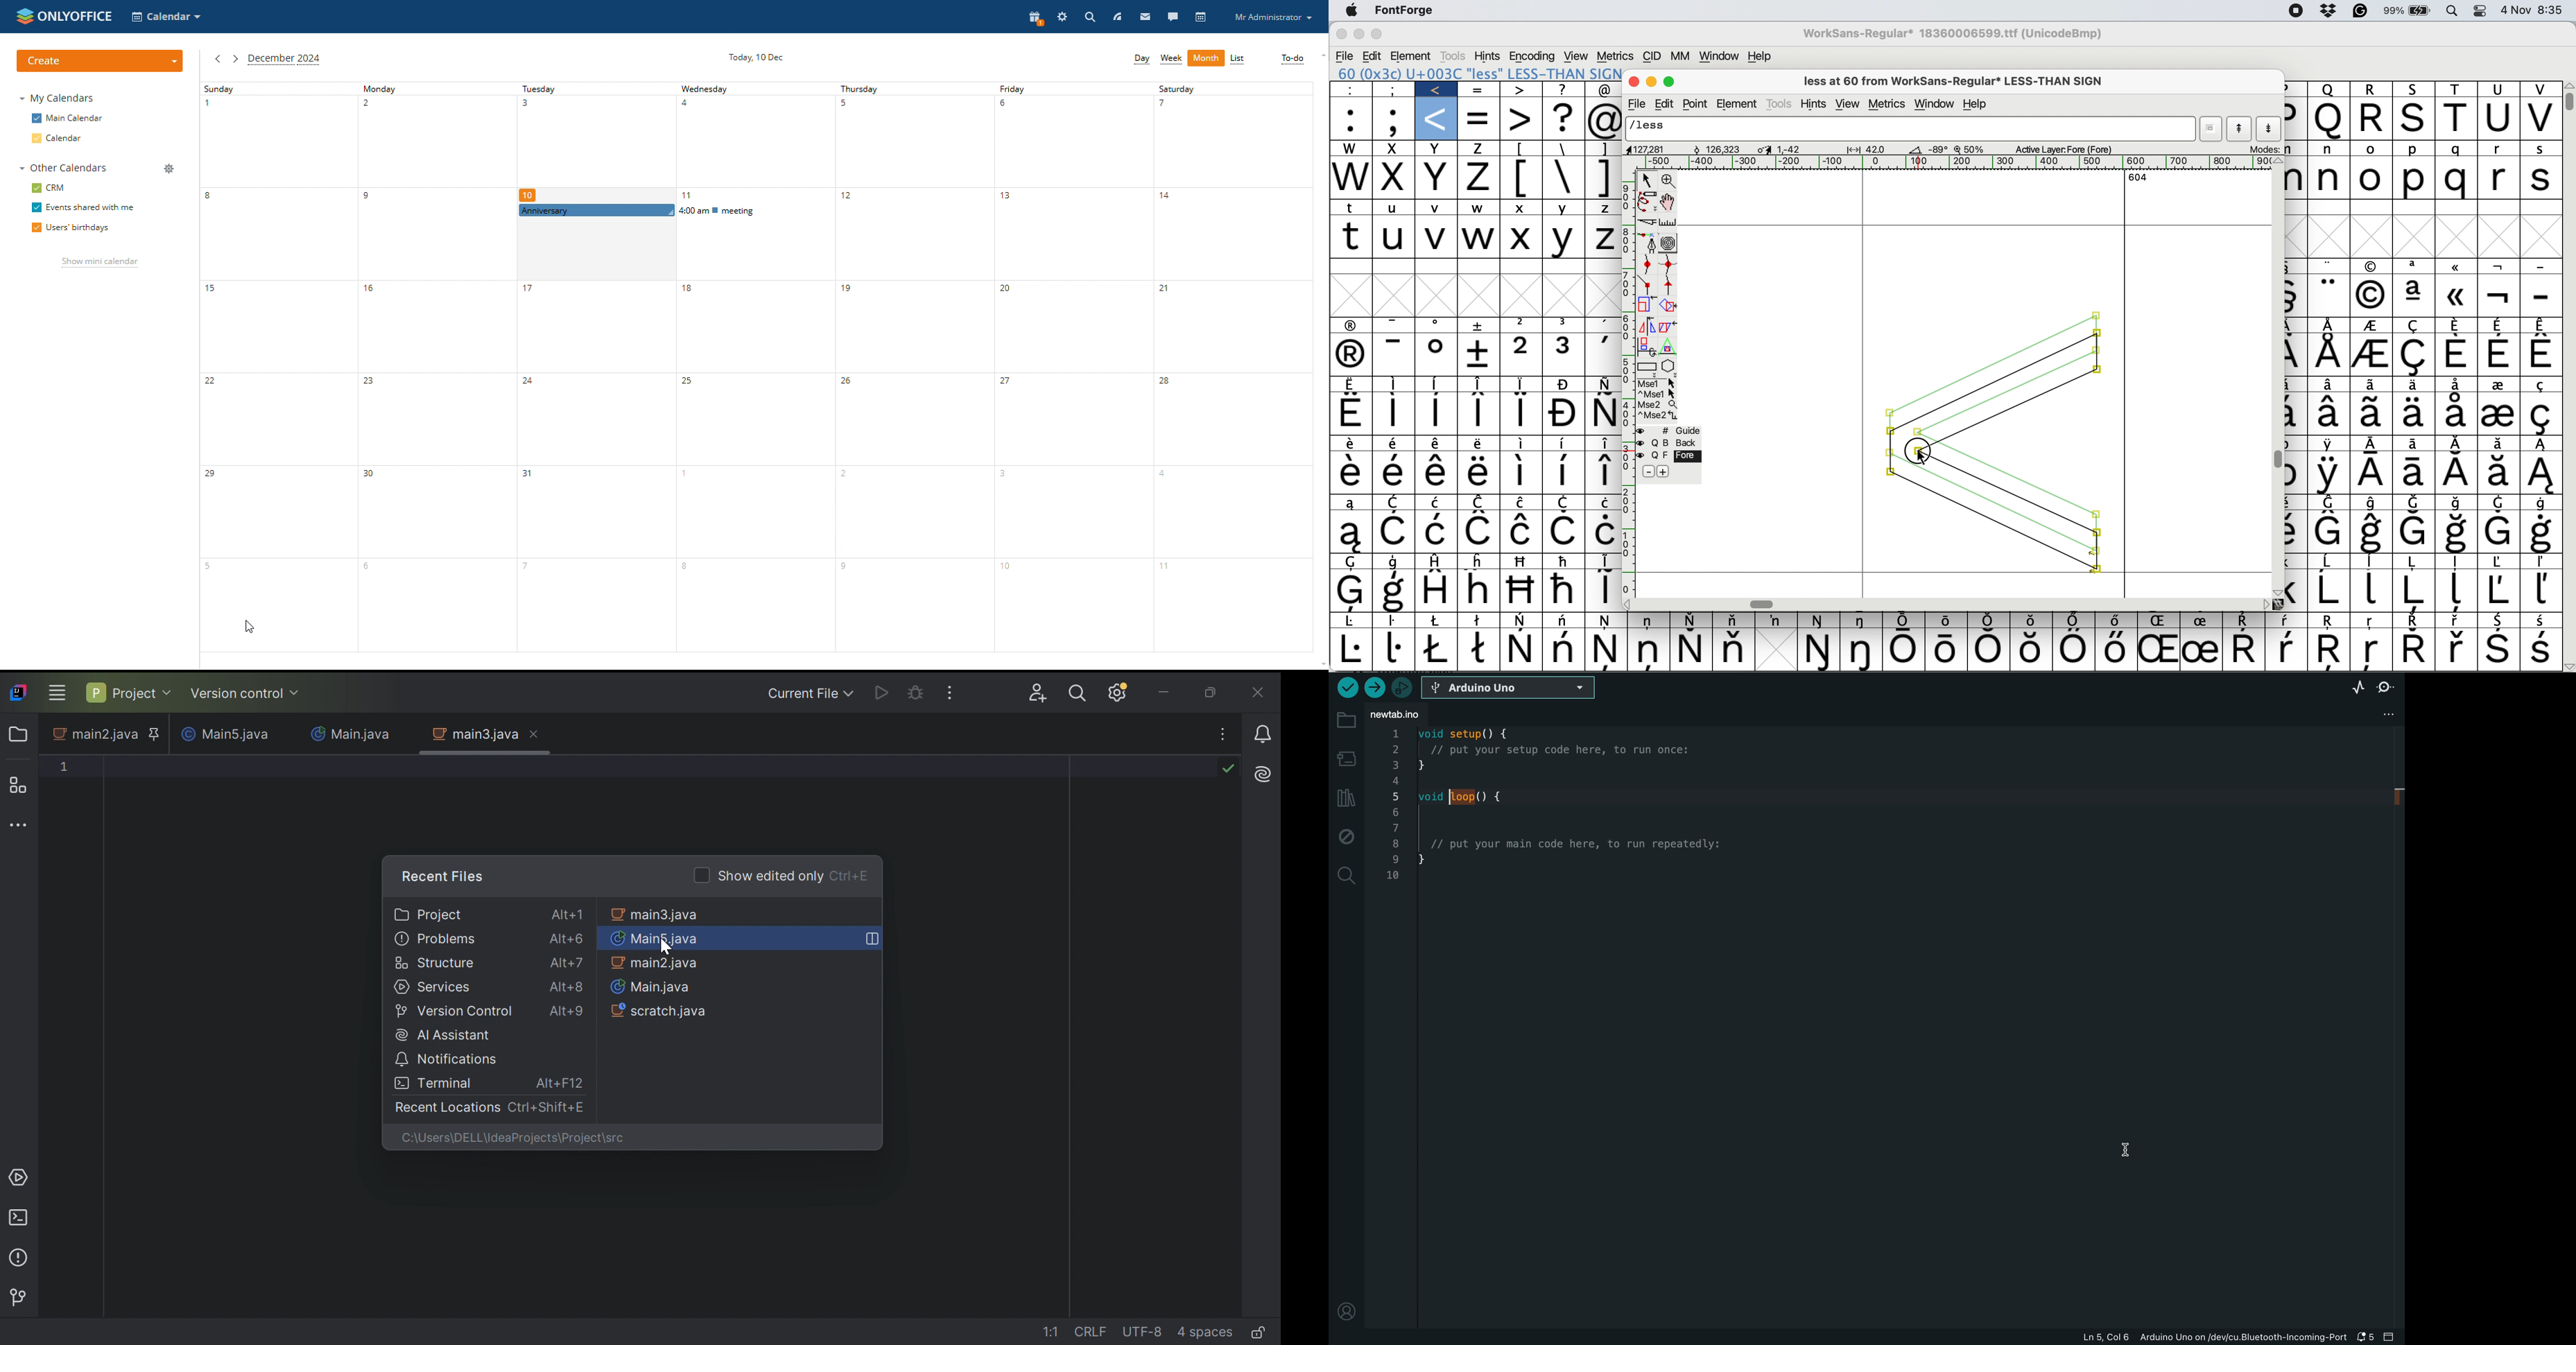 This screenshot has height=1372, width=2576. Describe the element at coordinates (2457, 118) in the screenshot. I see `t` at that location.